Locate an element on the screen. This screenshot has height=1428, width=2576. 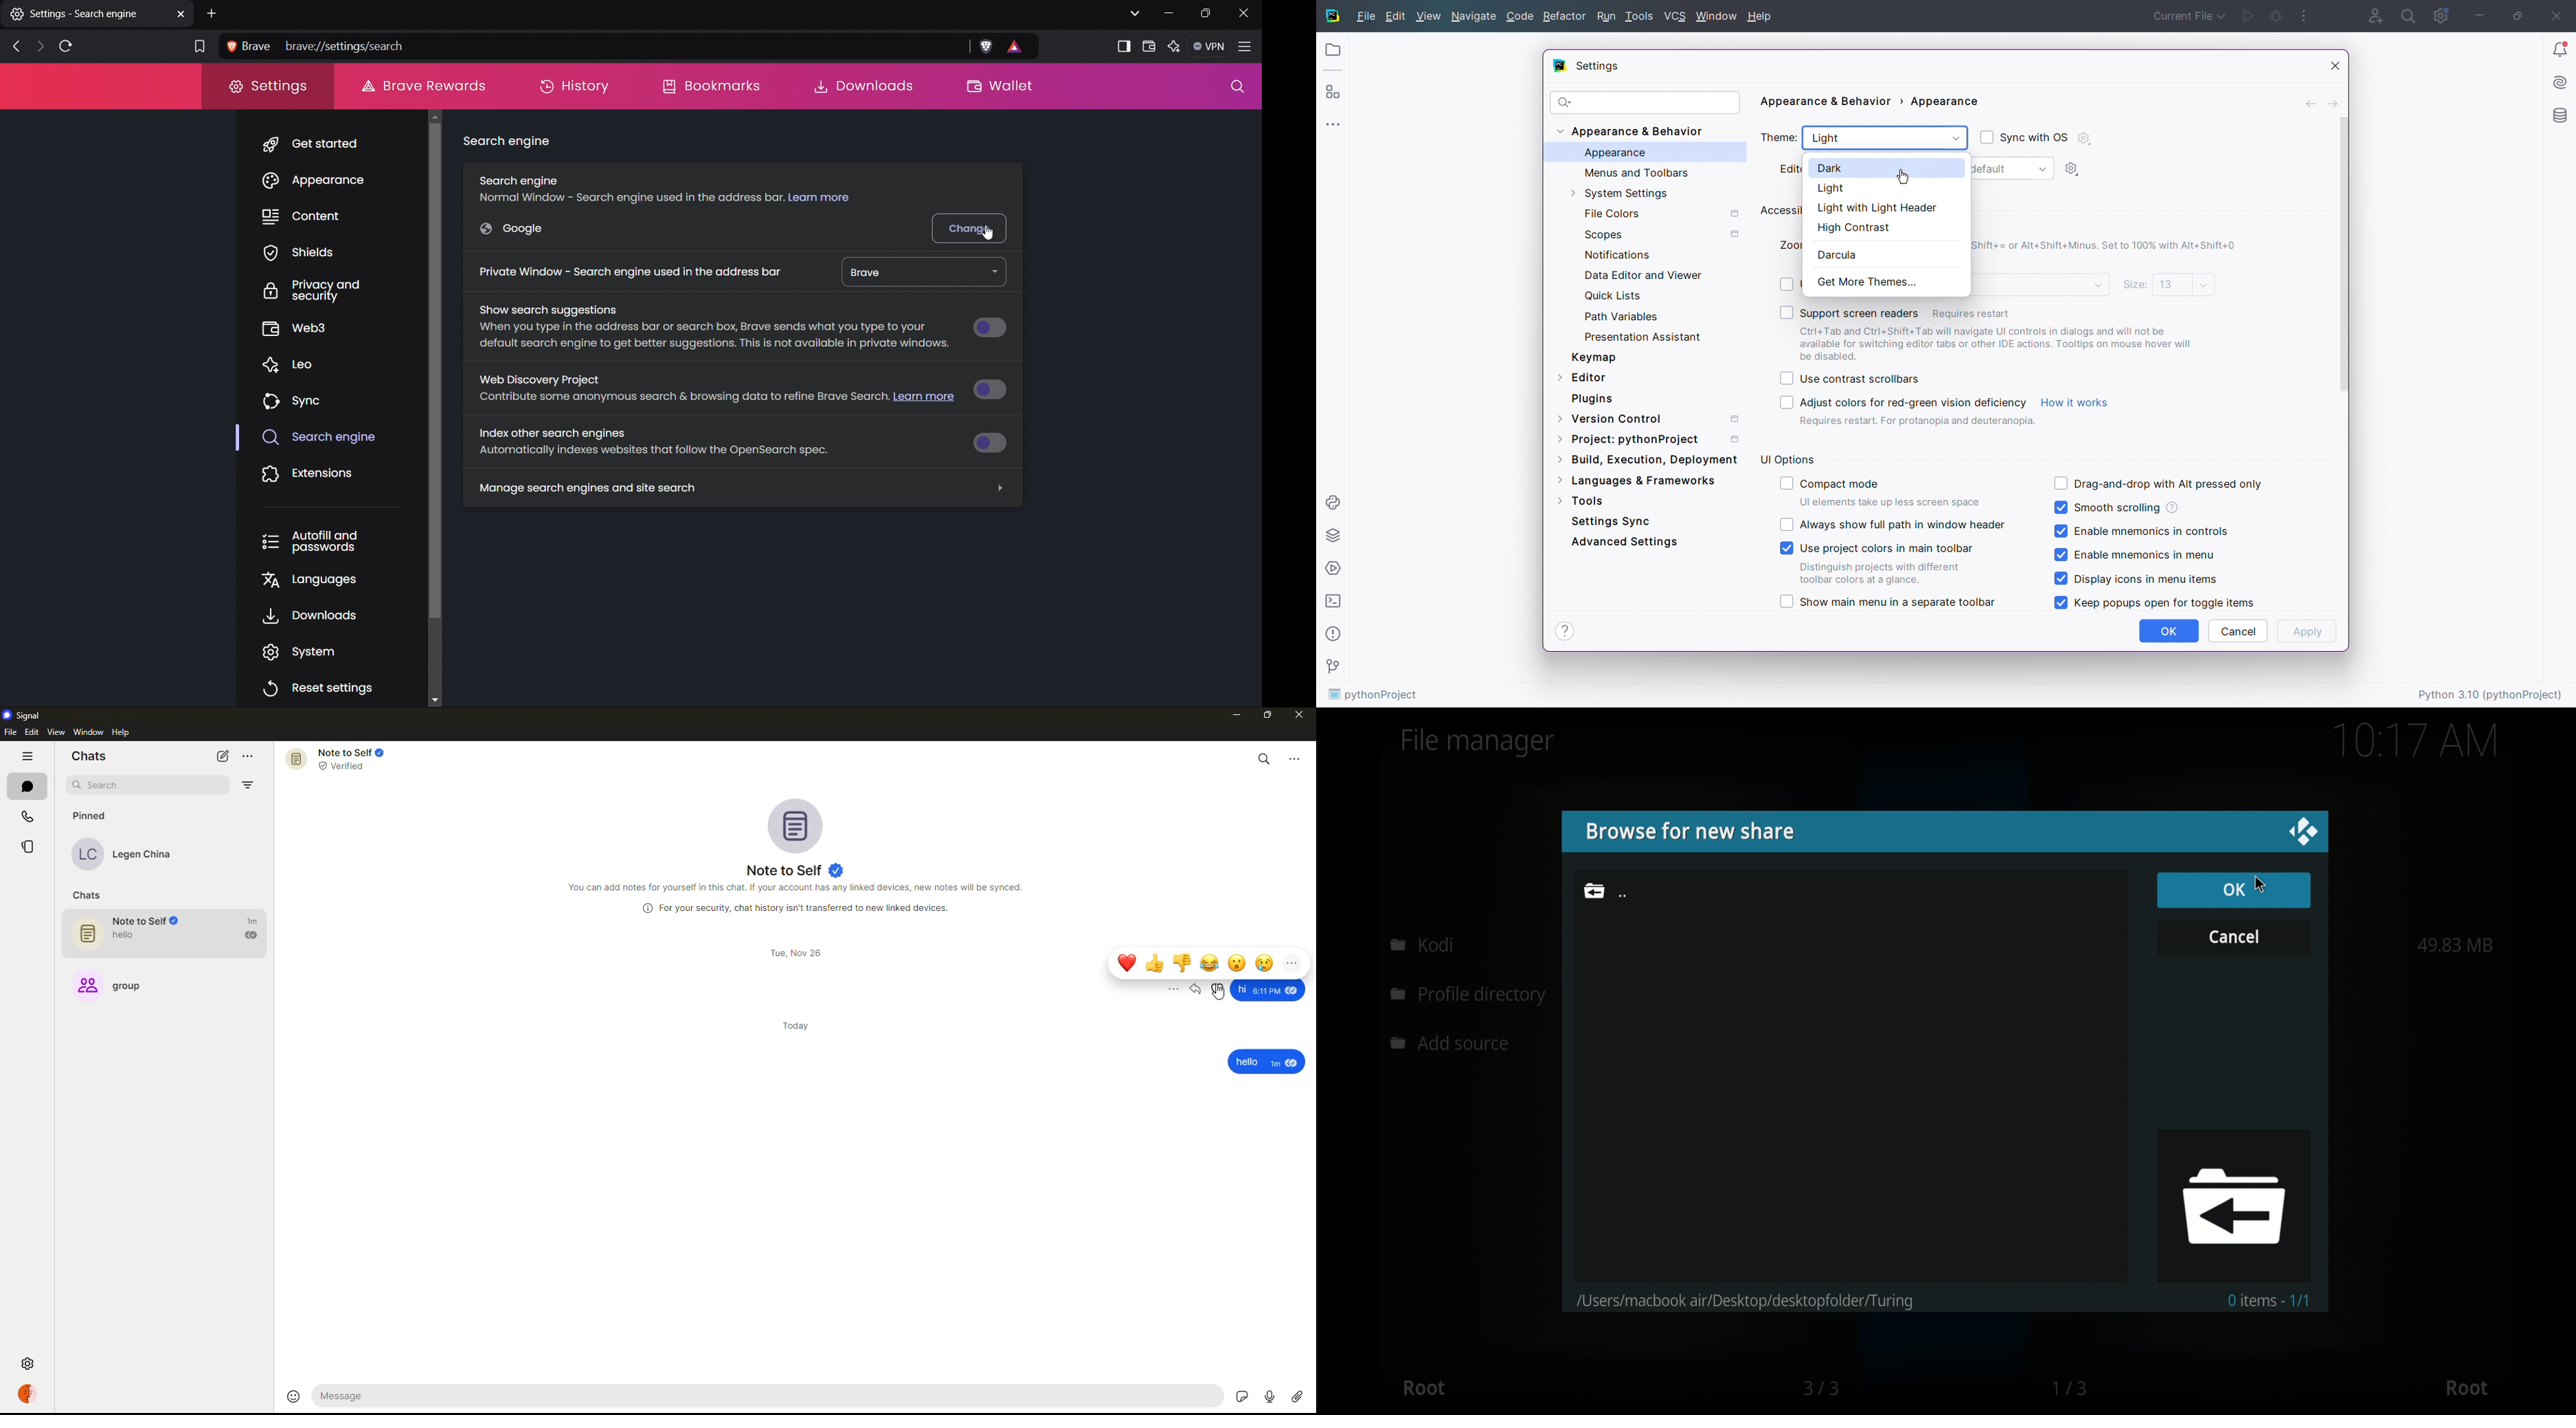
Dark is located at coordinates (1886, 169).